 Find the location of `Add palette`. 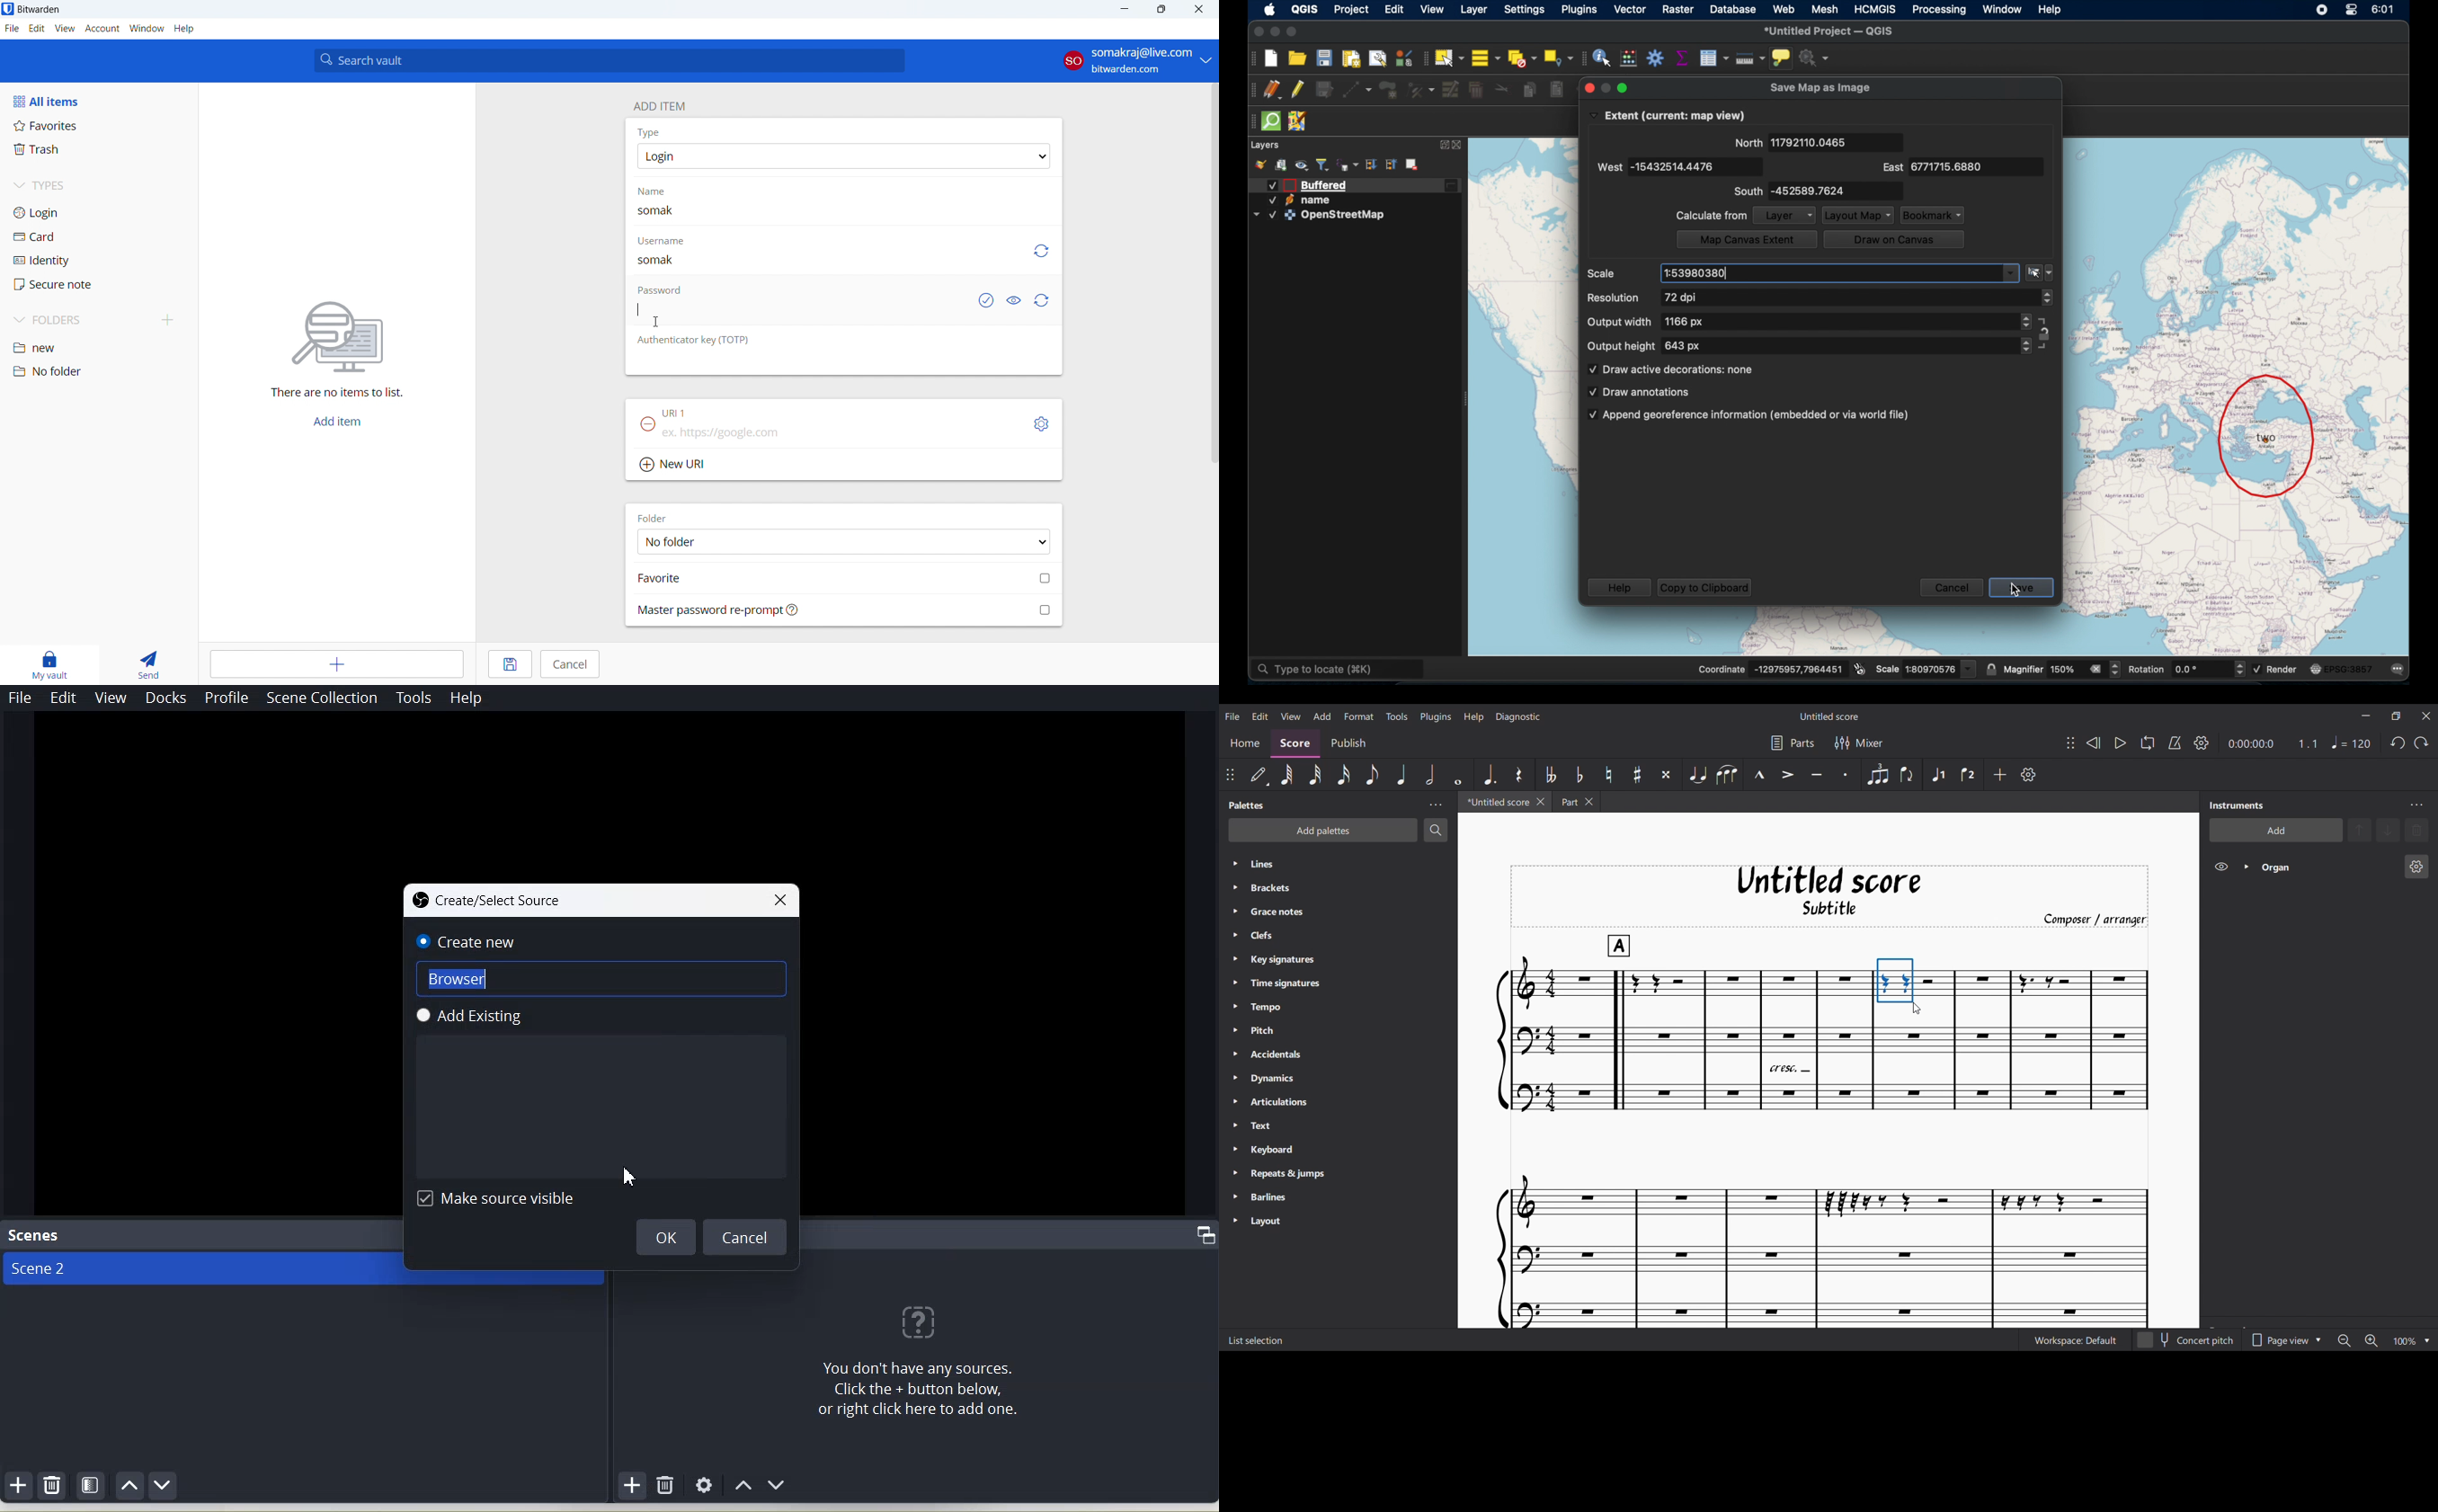

Add palette is located at coordinates (1323, 830).